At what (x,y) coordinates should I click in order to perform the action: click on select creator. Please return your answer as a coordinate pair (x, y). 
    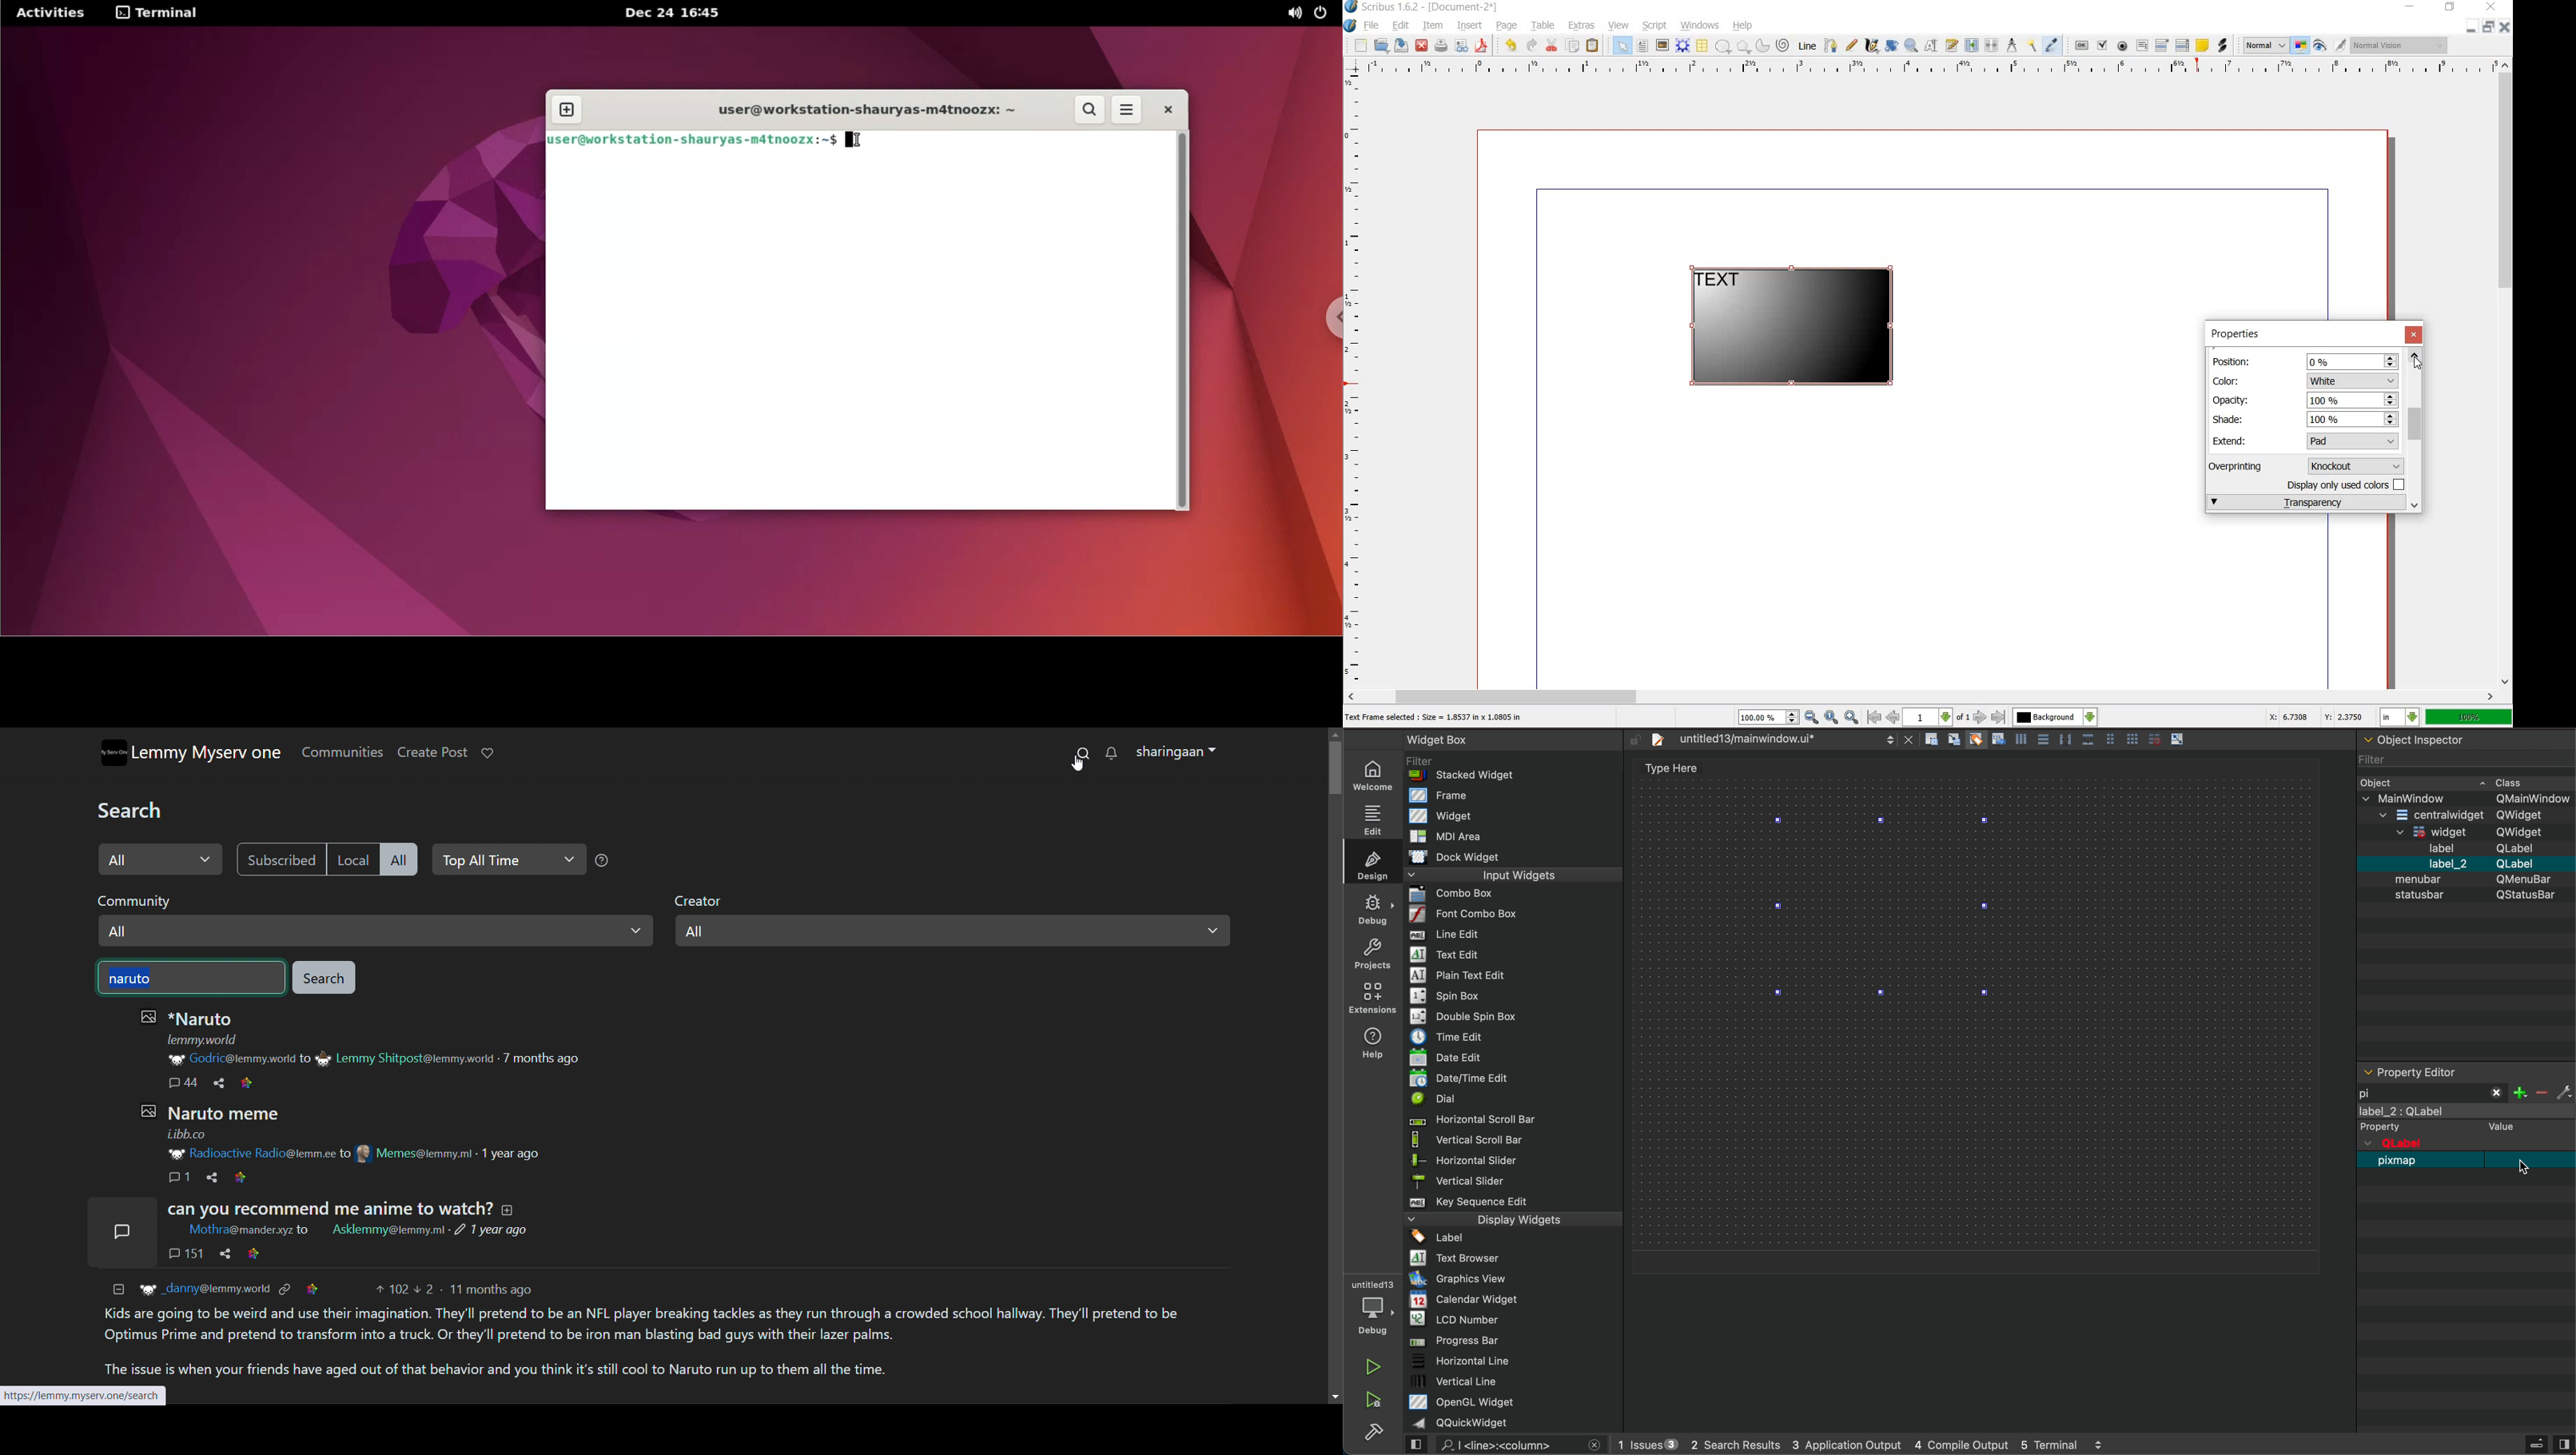
    Looking at the image, I should click on (952, 921).